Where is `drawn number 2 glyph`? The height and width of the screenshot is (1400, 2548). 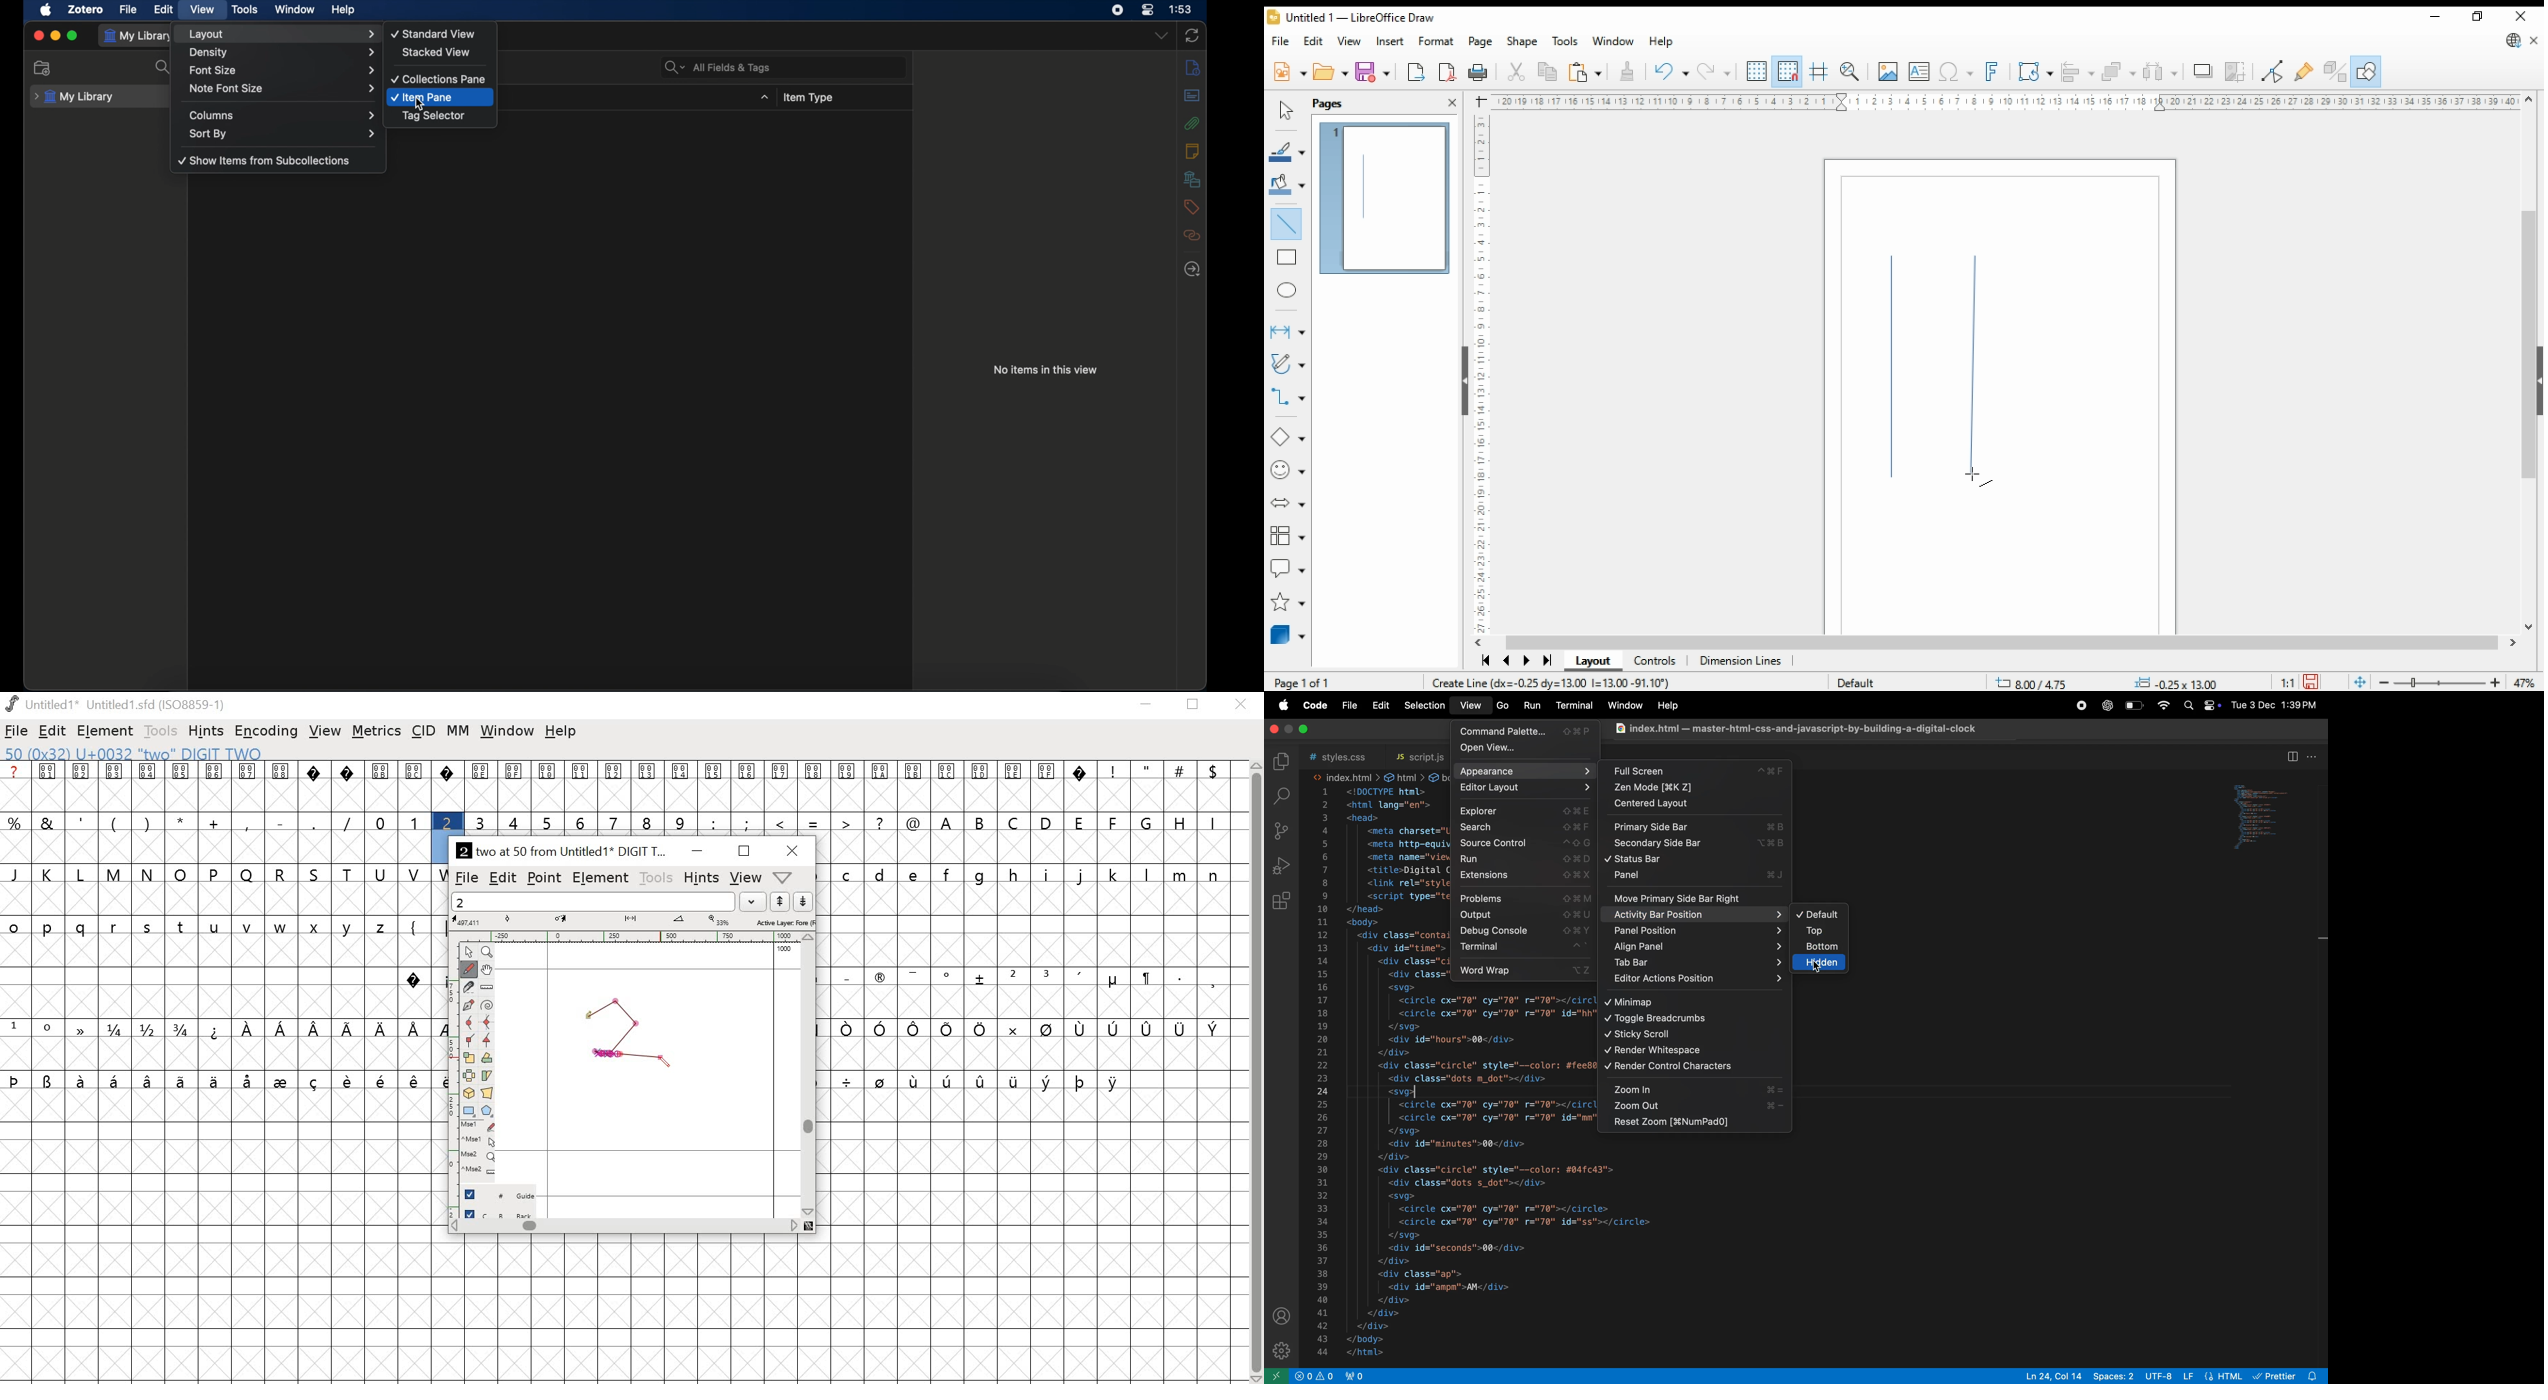
drawn number 2 glyph is located at coordinates (619, 1037).